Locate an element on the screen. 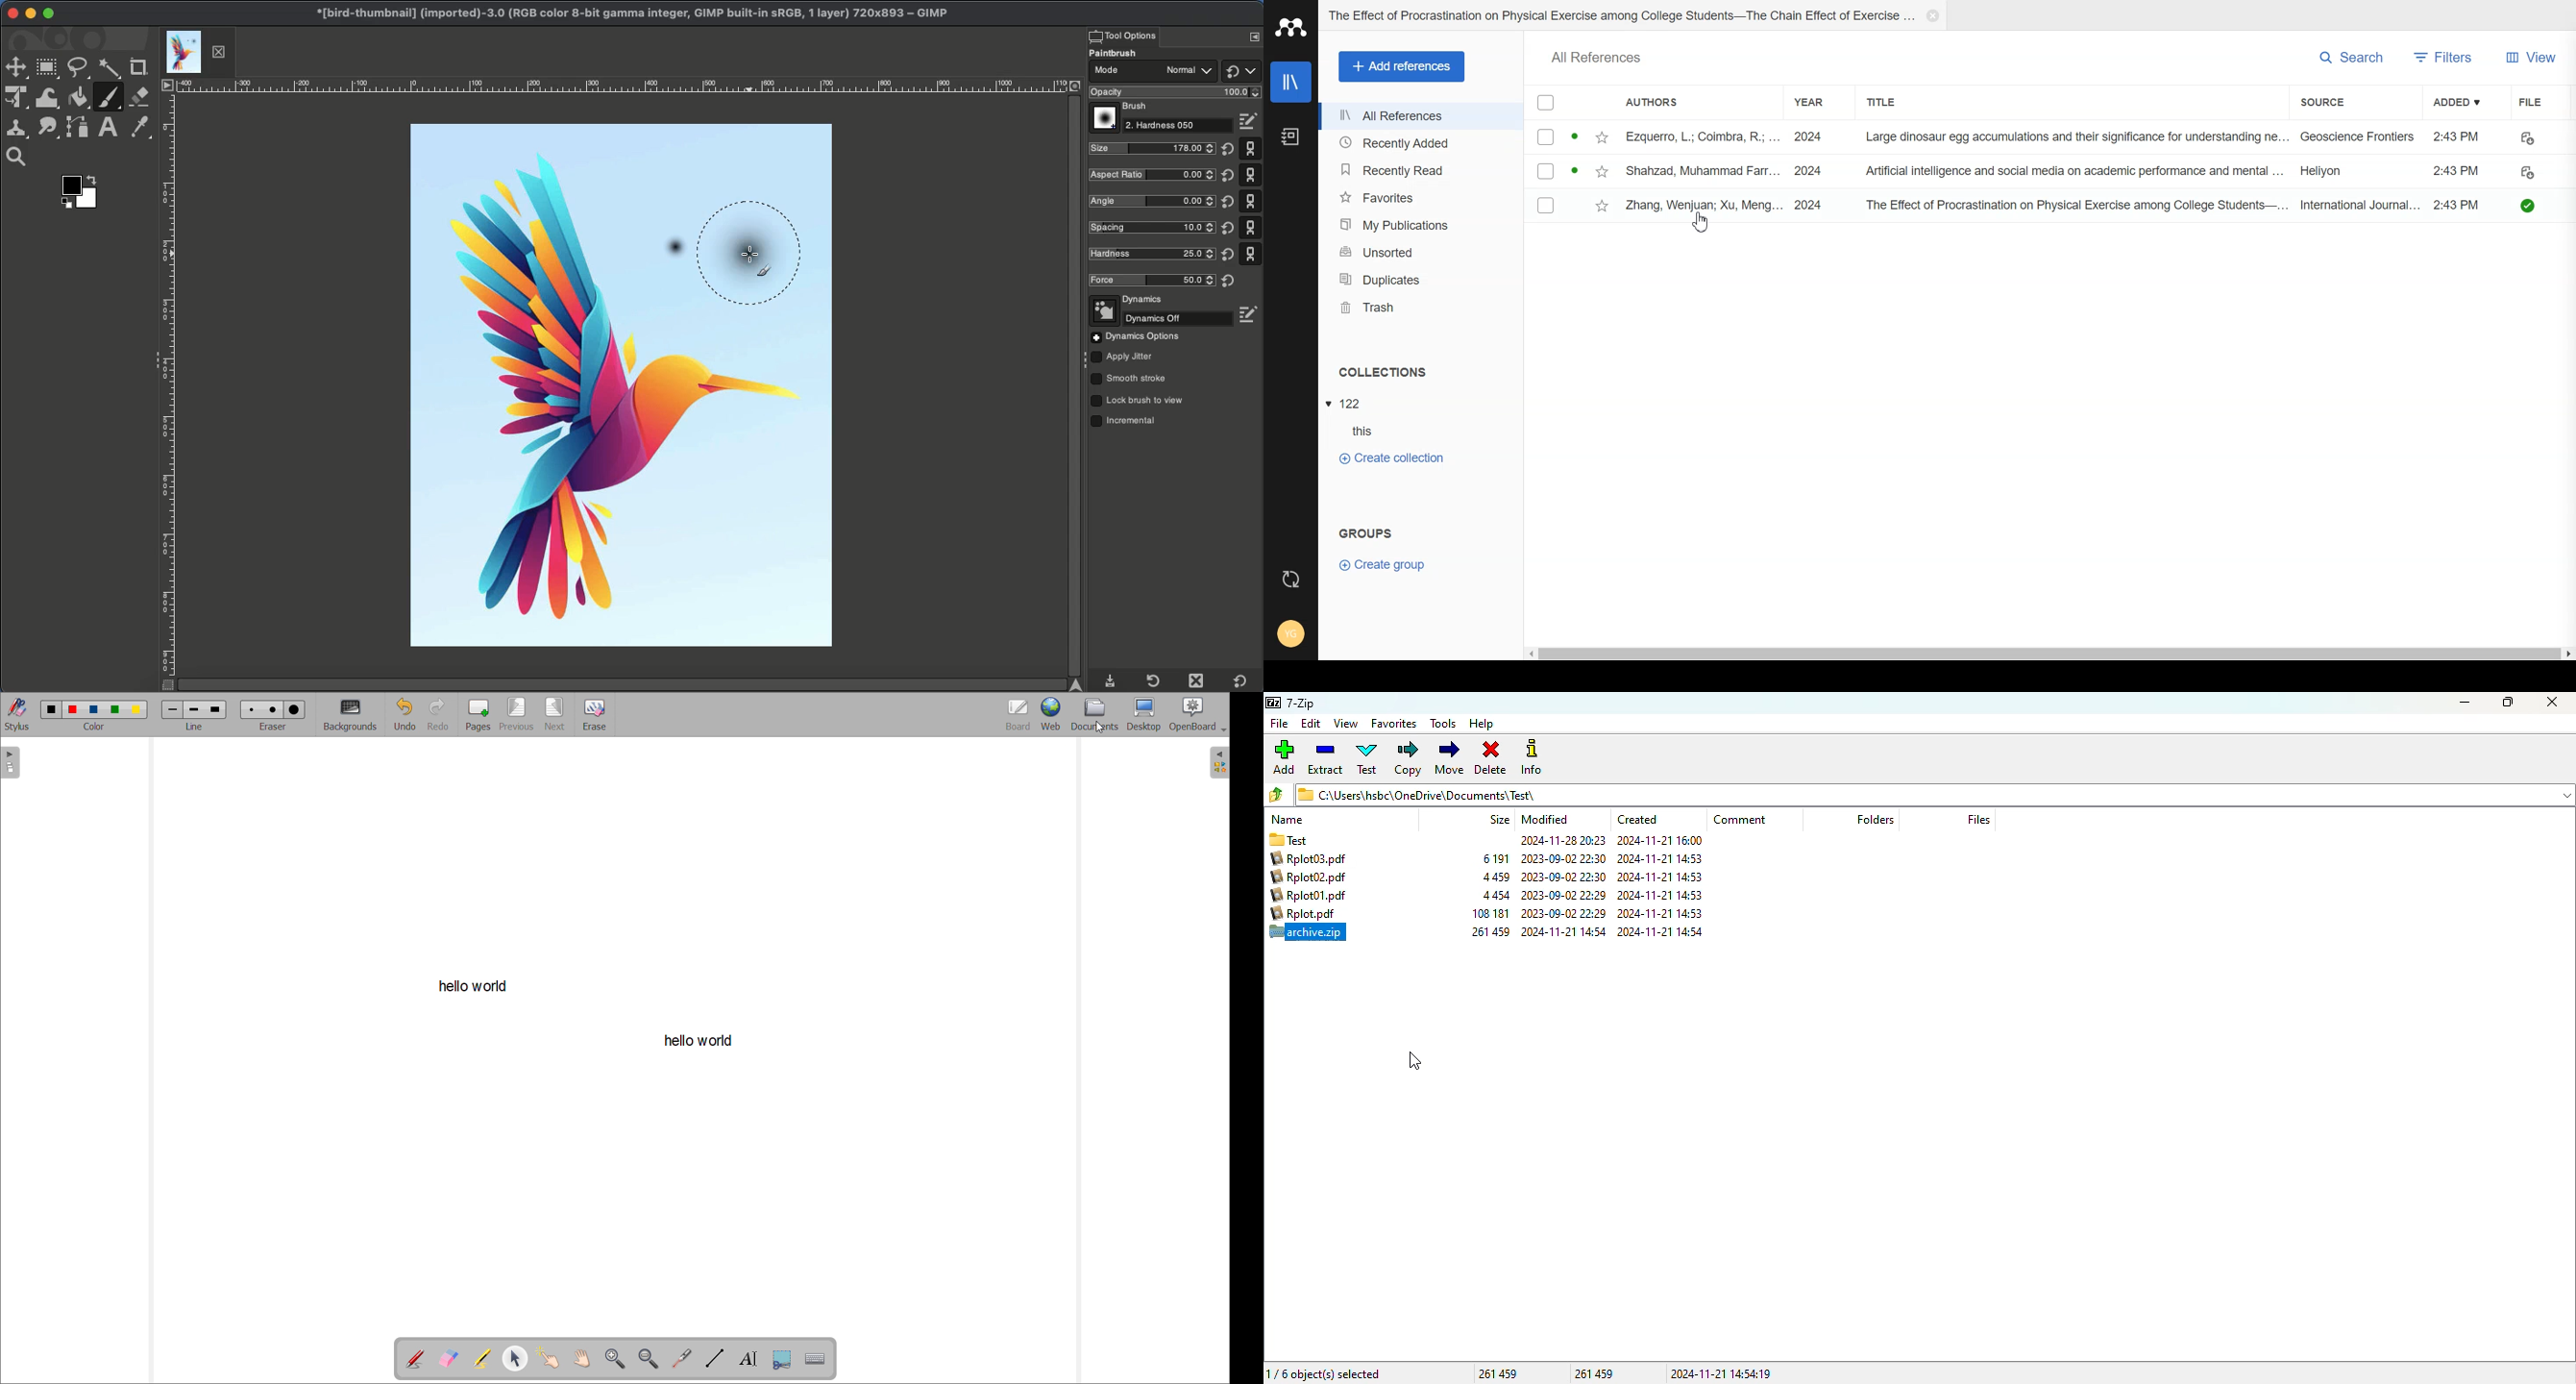 The width and height of the screenshot is (2576, 1400). 2023-09-02 22:30 is located at coordinates (1563, 932).